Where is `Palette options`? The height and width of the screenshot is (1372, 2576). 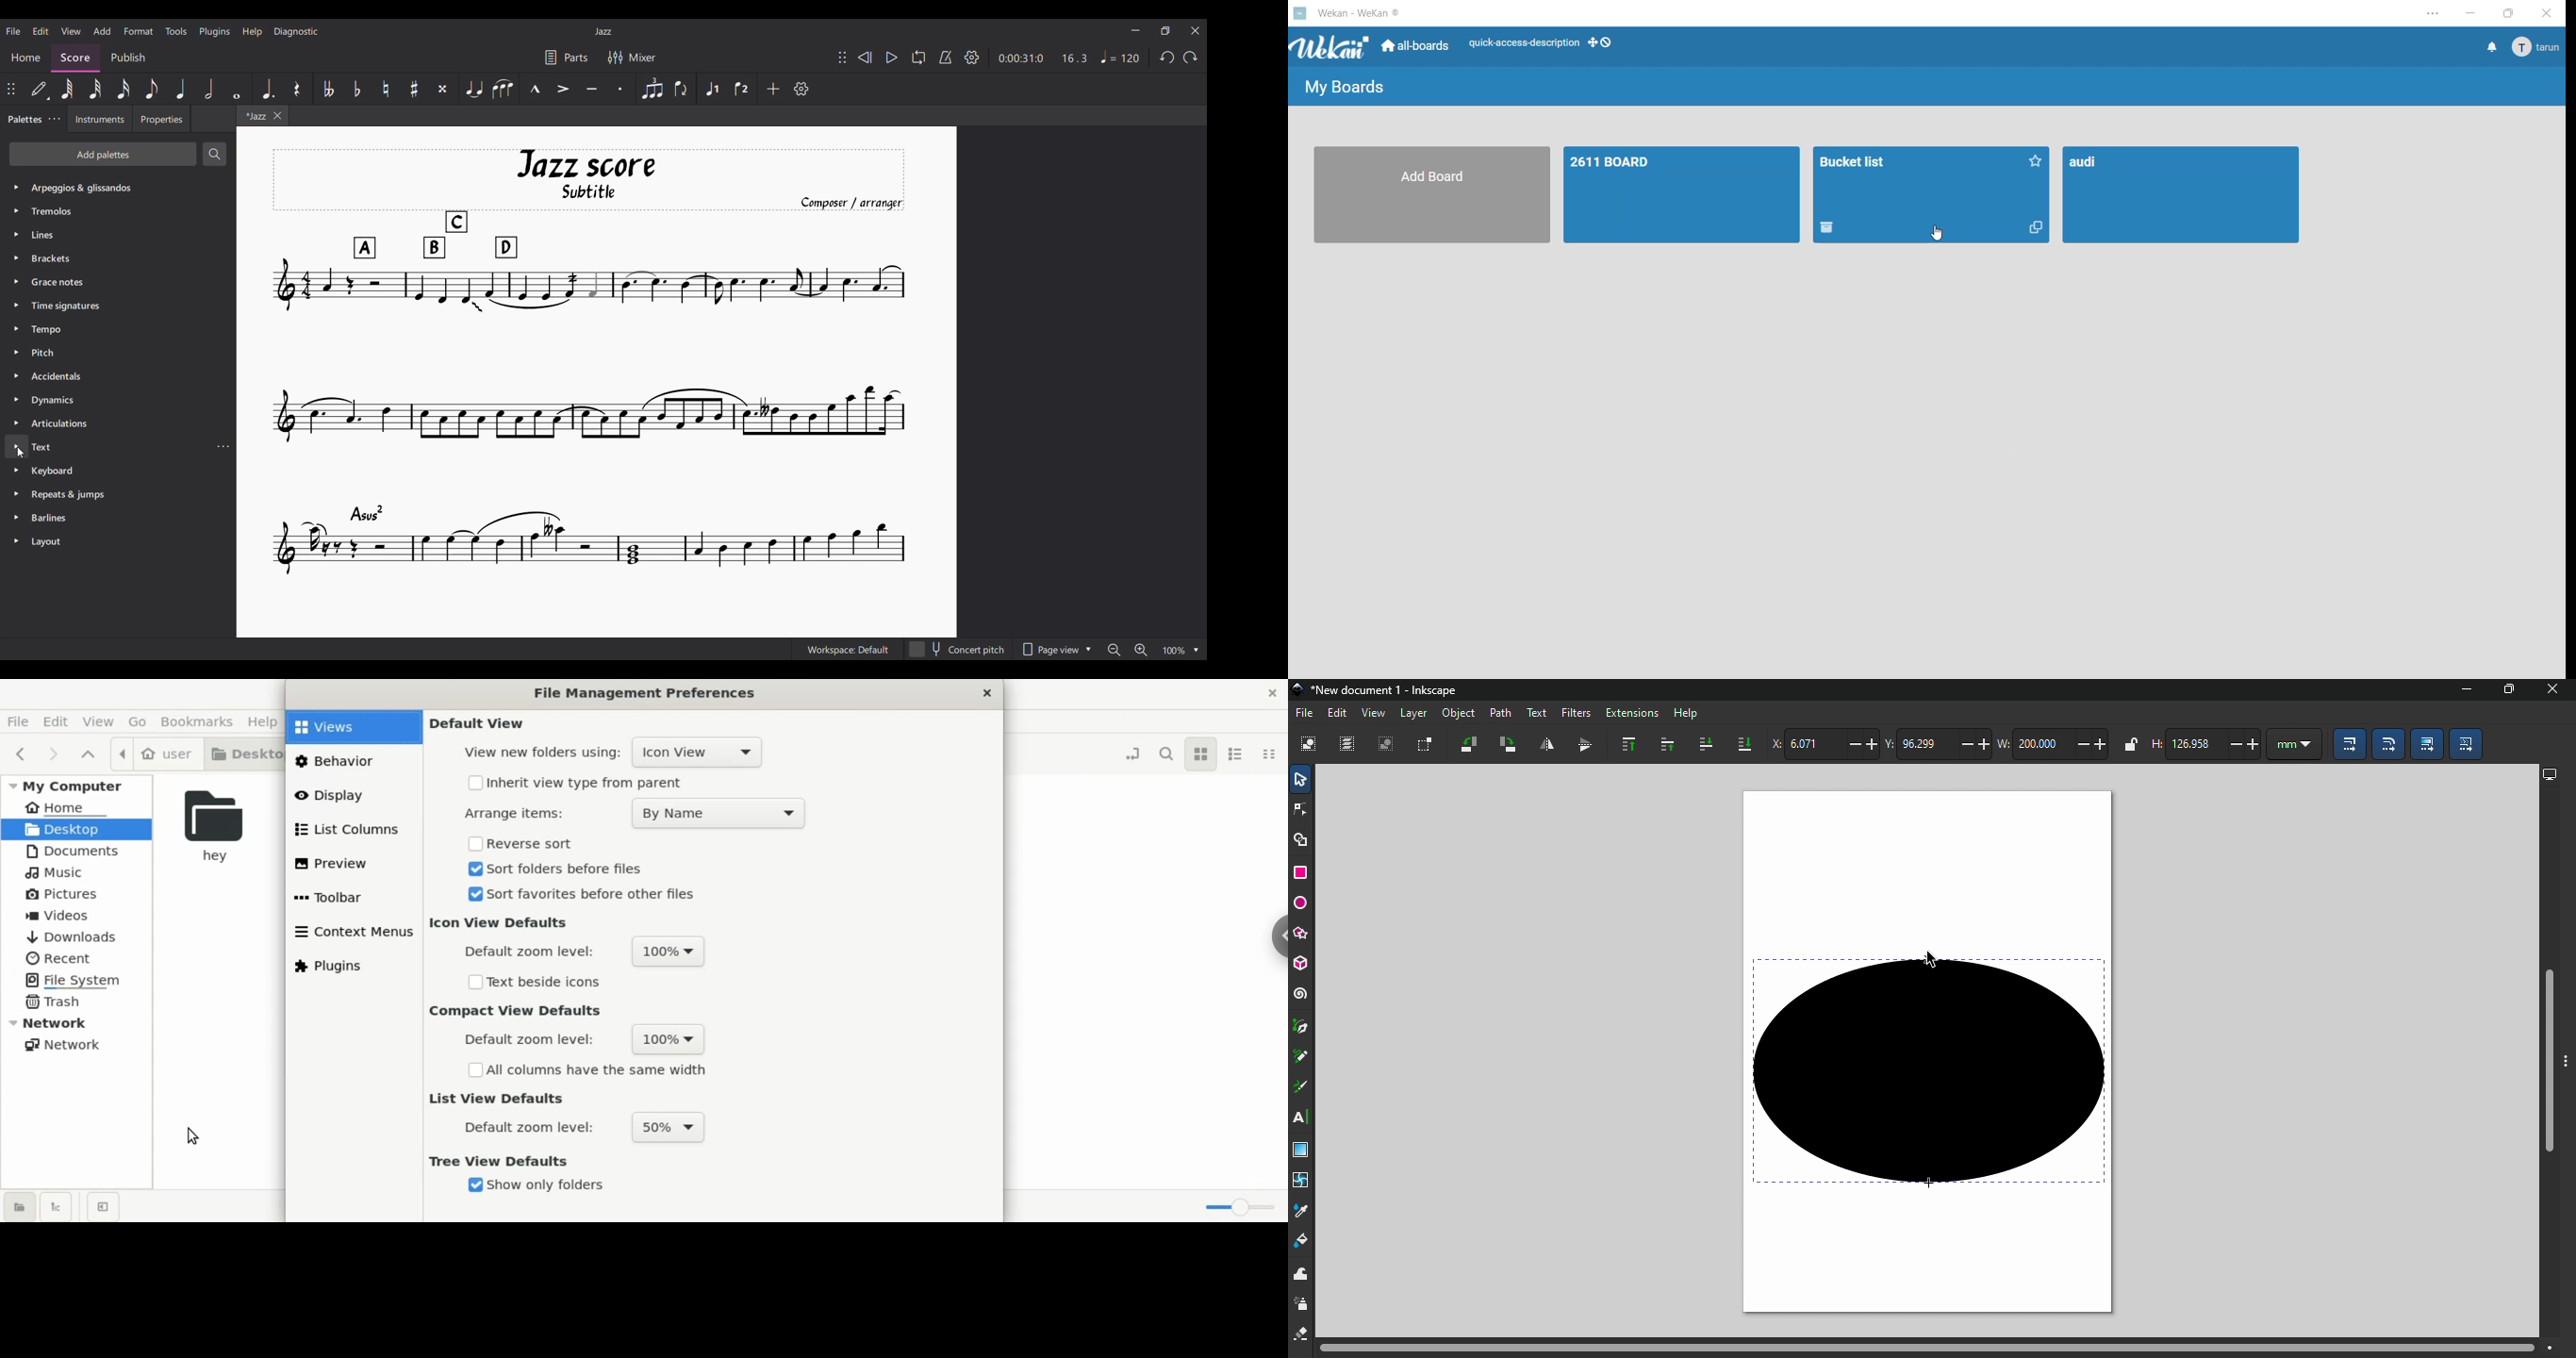 Palette options is located at coordinates (85, 187).